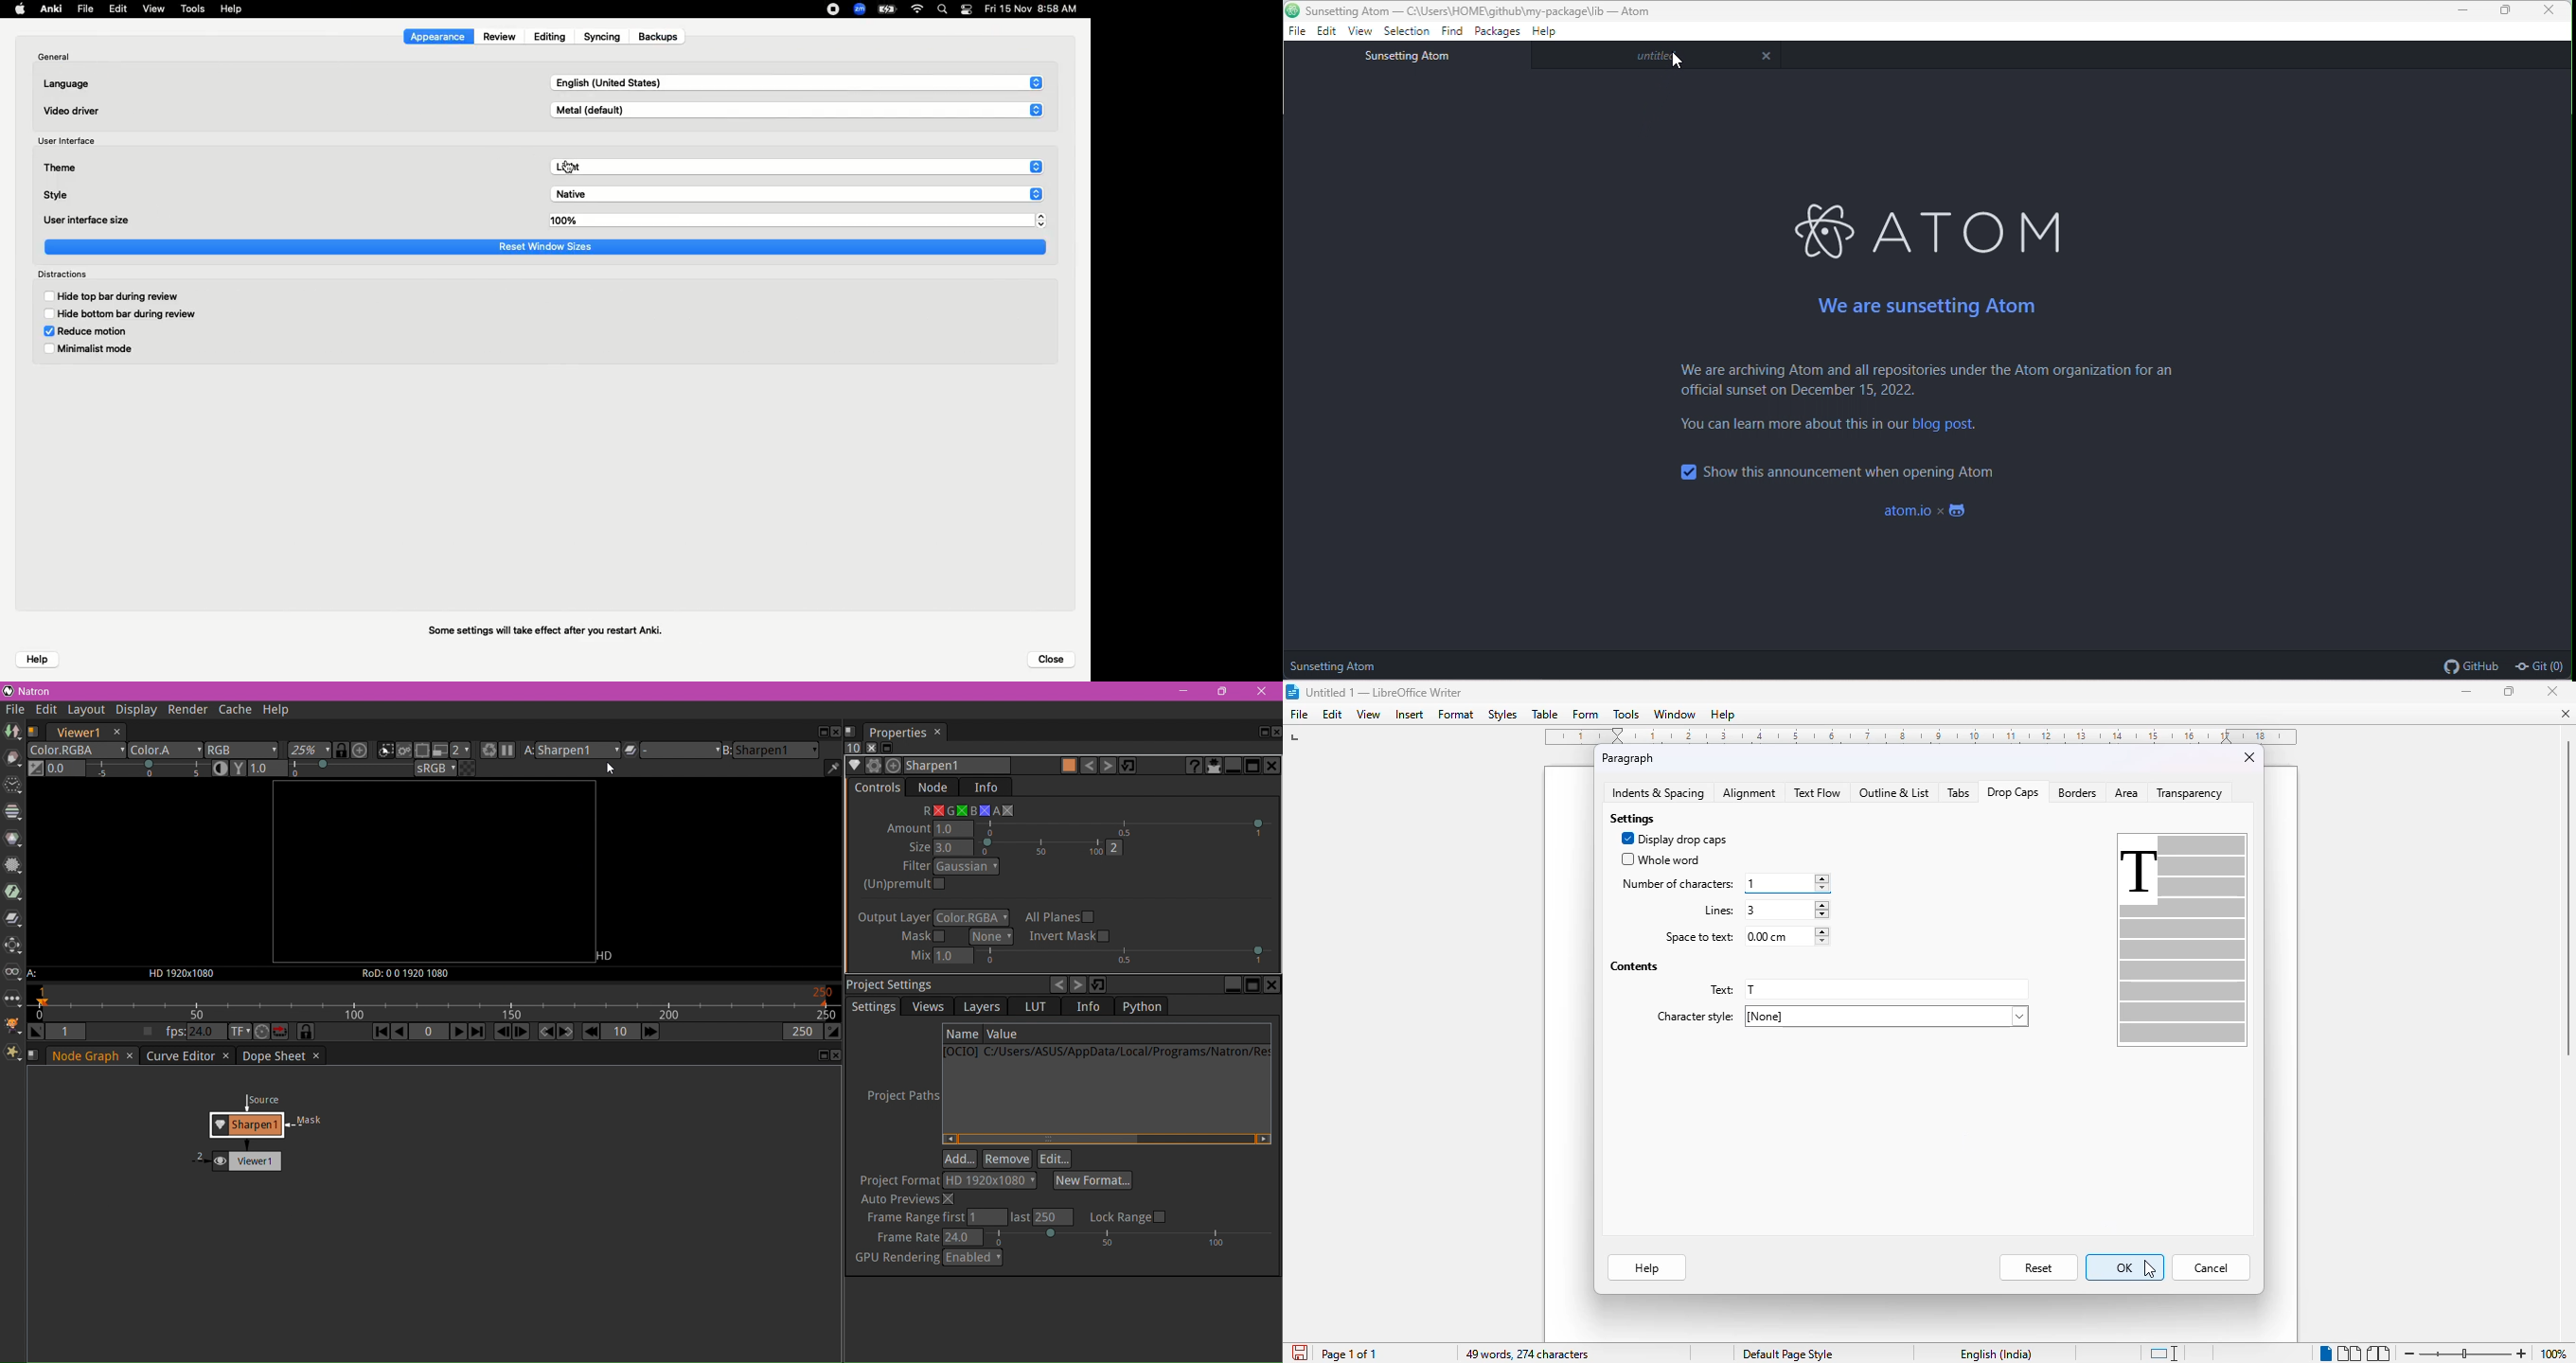 This screenshot has width=2576, height=1372. Describe the element at coordinates (225, 1056) in the screenshot. I see `Close Tab` at that location.